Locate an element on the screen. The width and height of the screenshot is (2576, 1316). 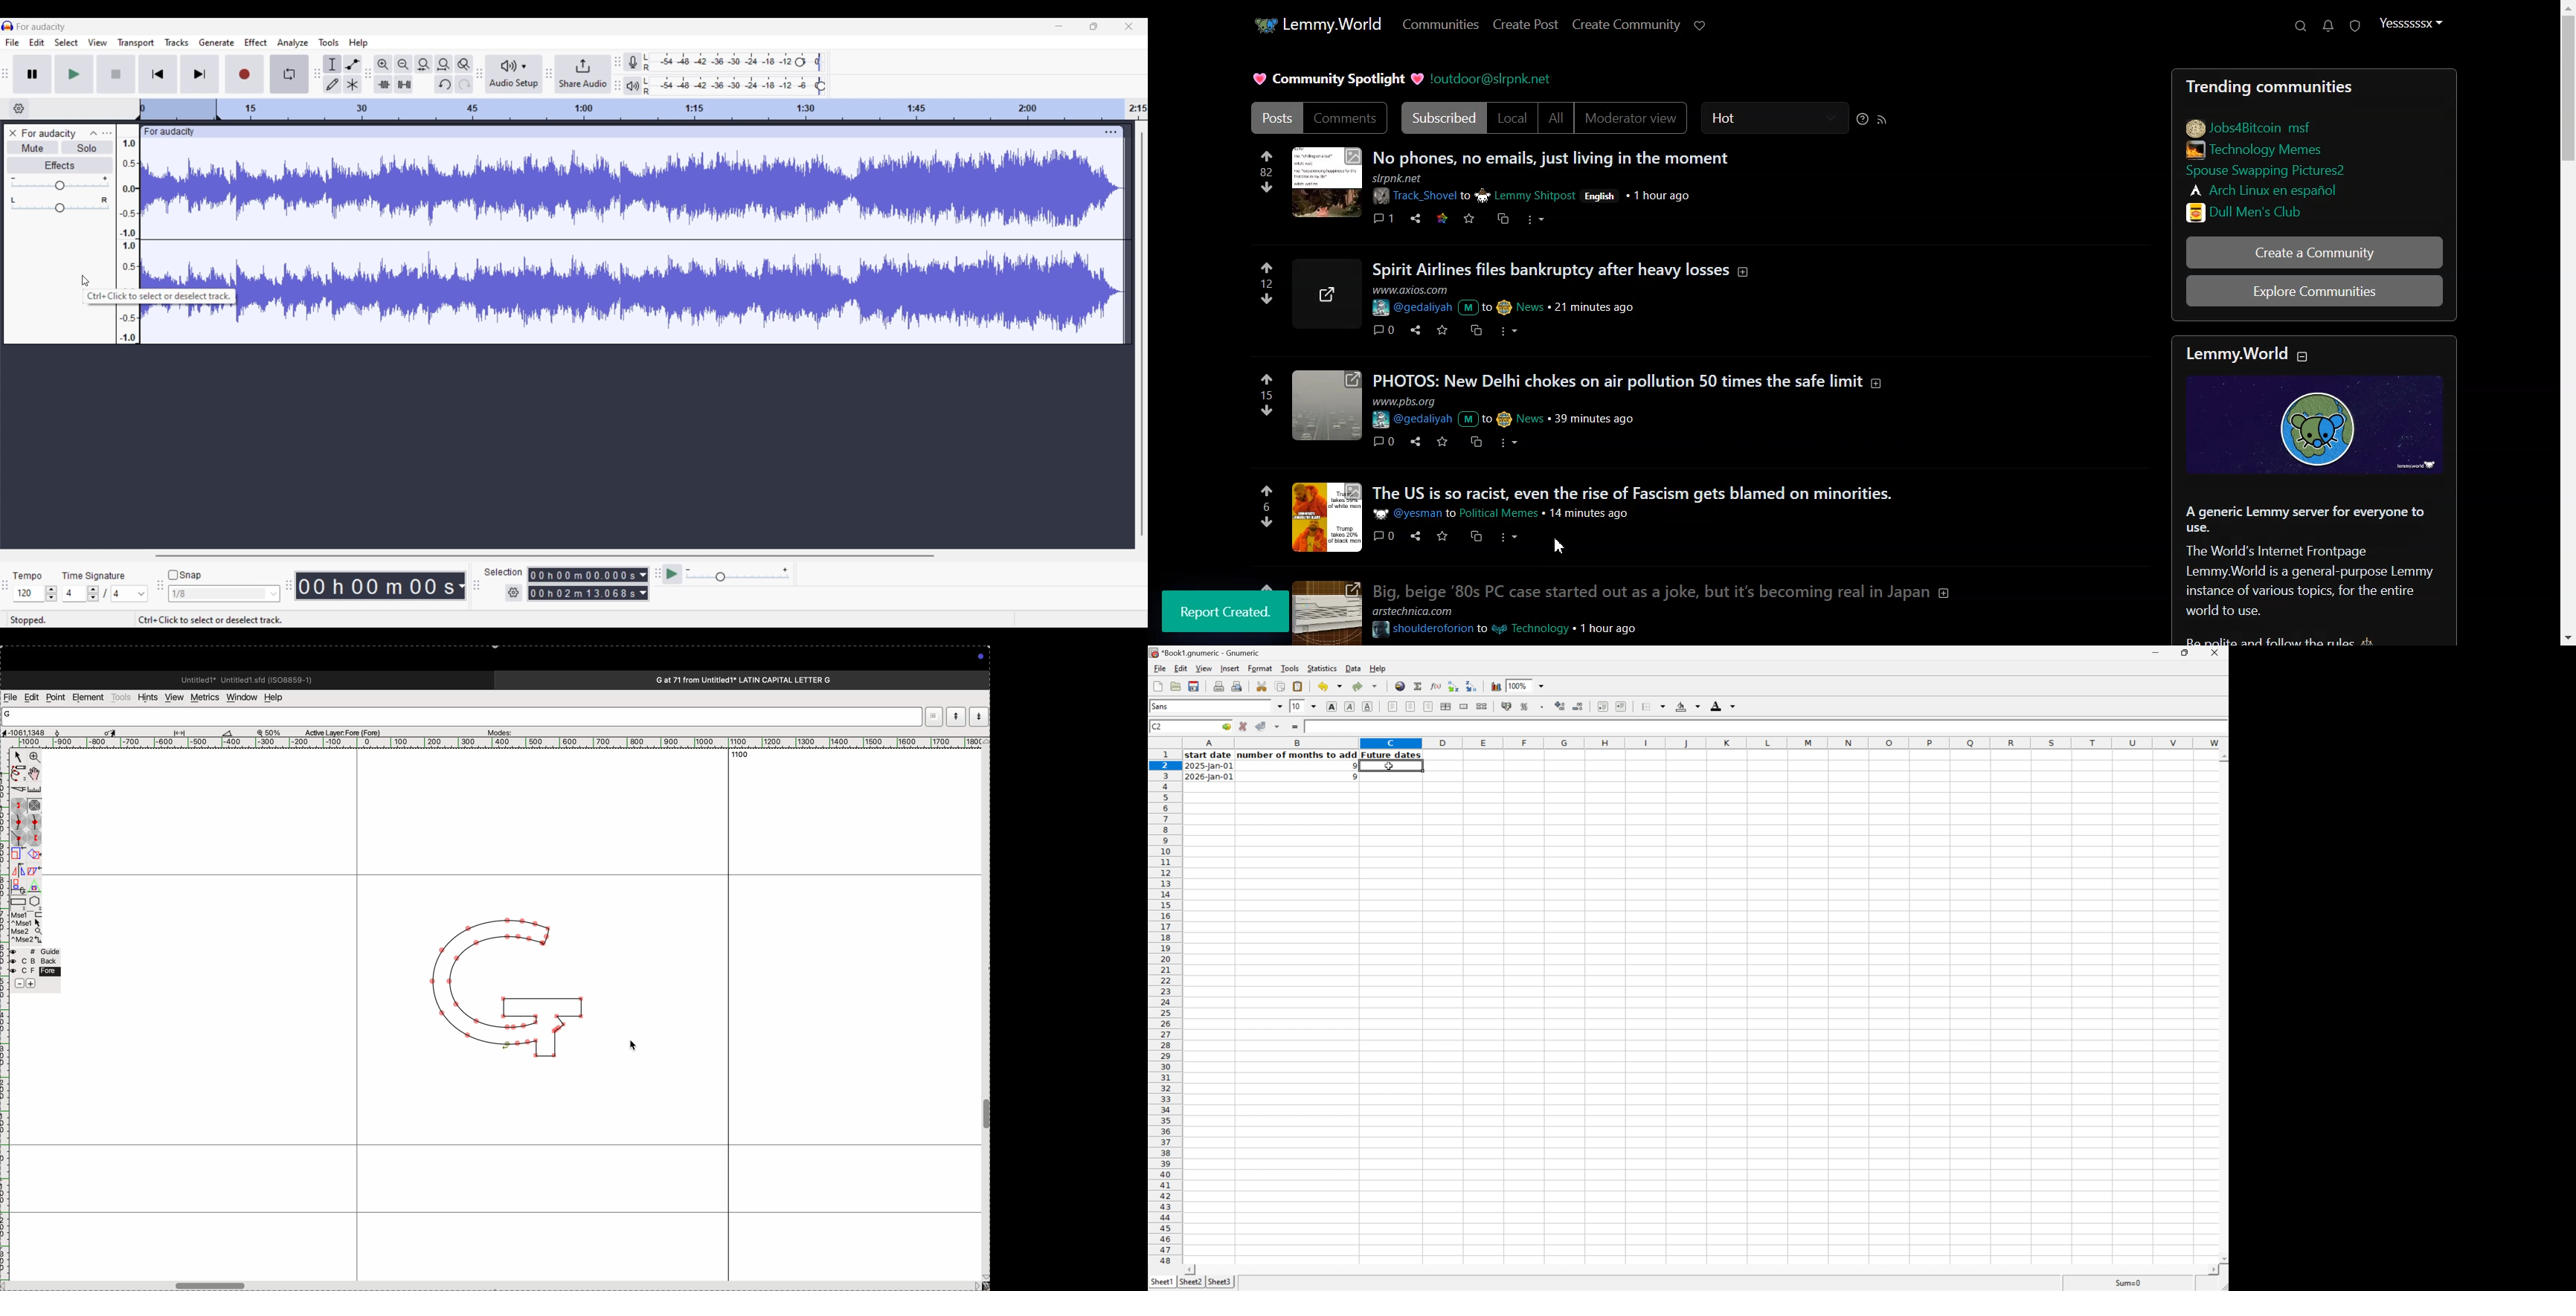
points is located at coordinates (56, 698).